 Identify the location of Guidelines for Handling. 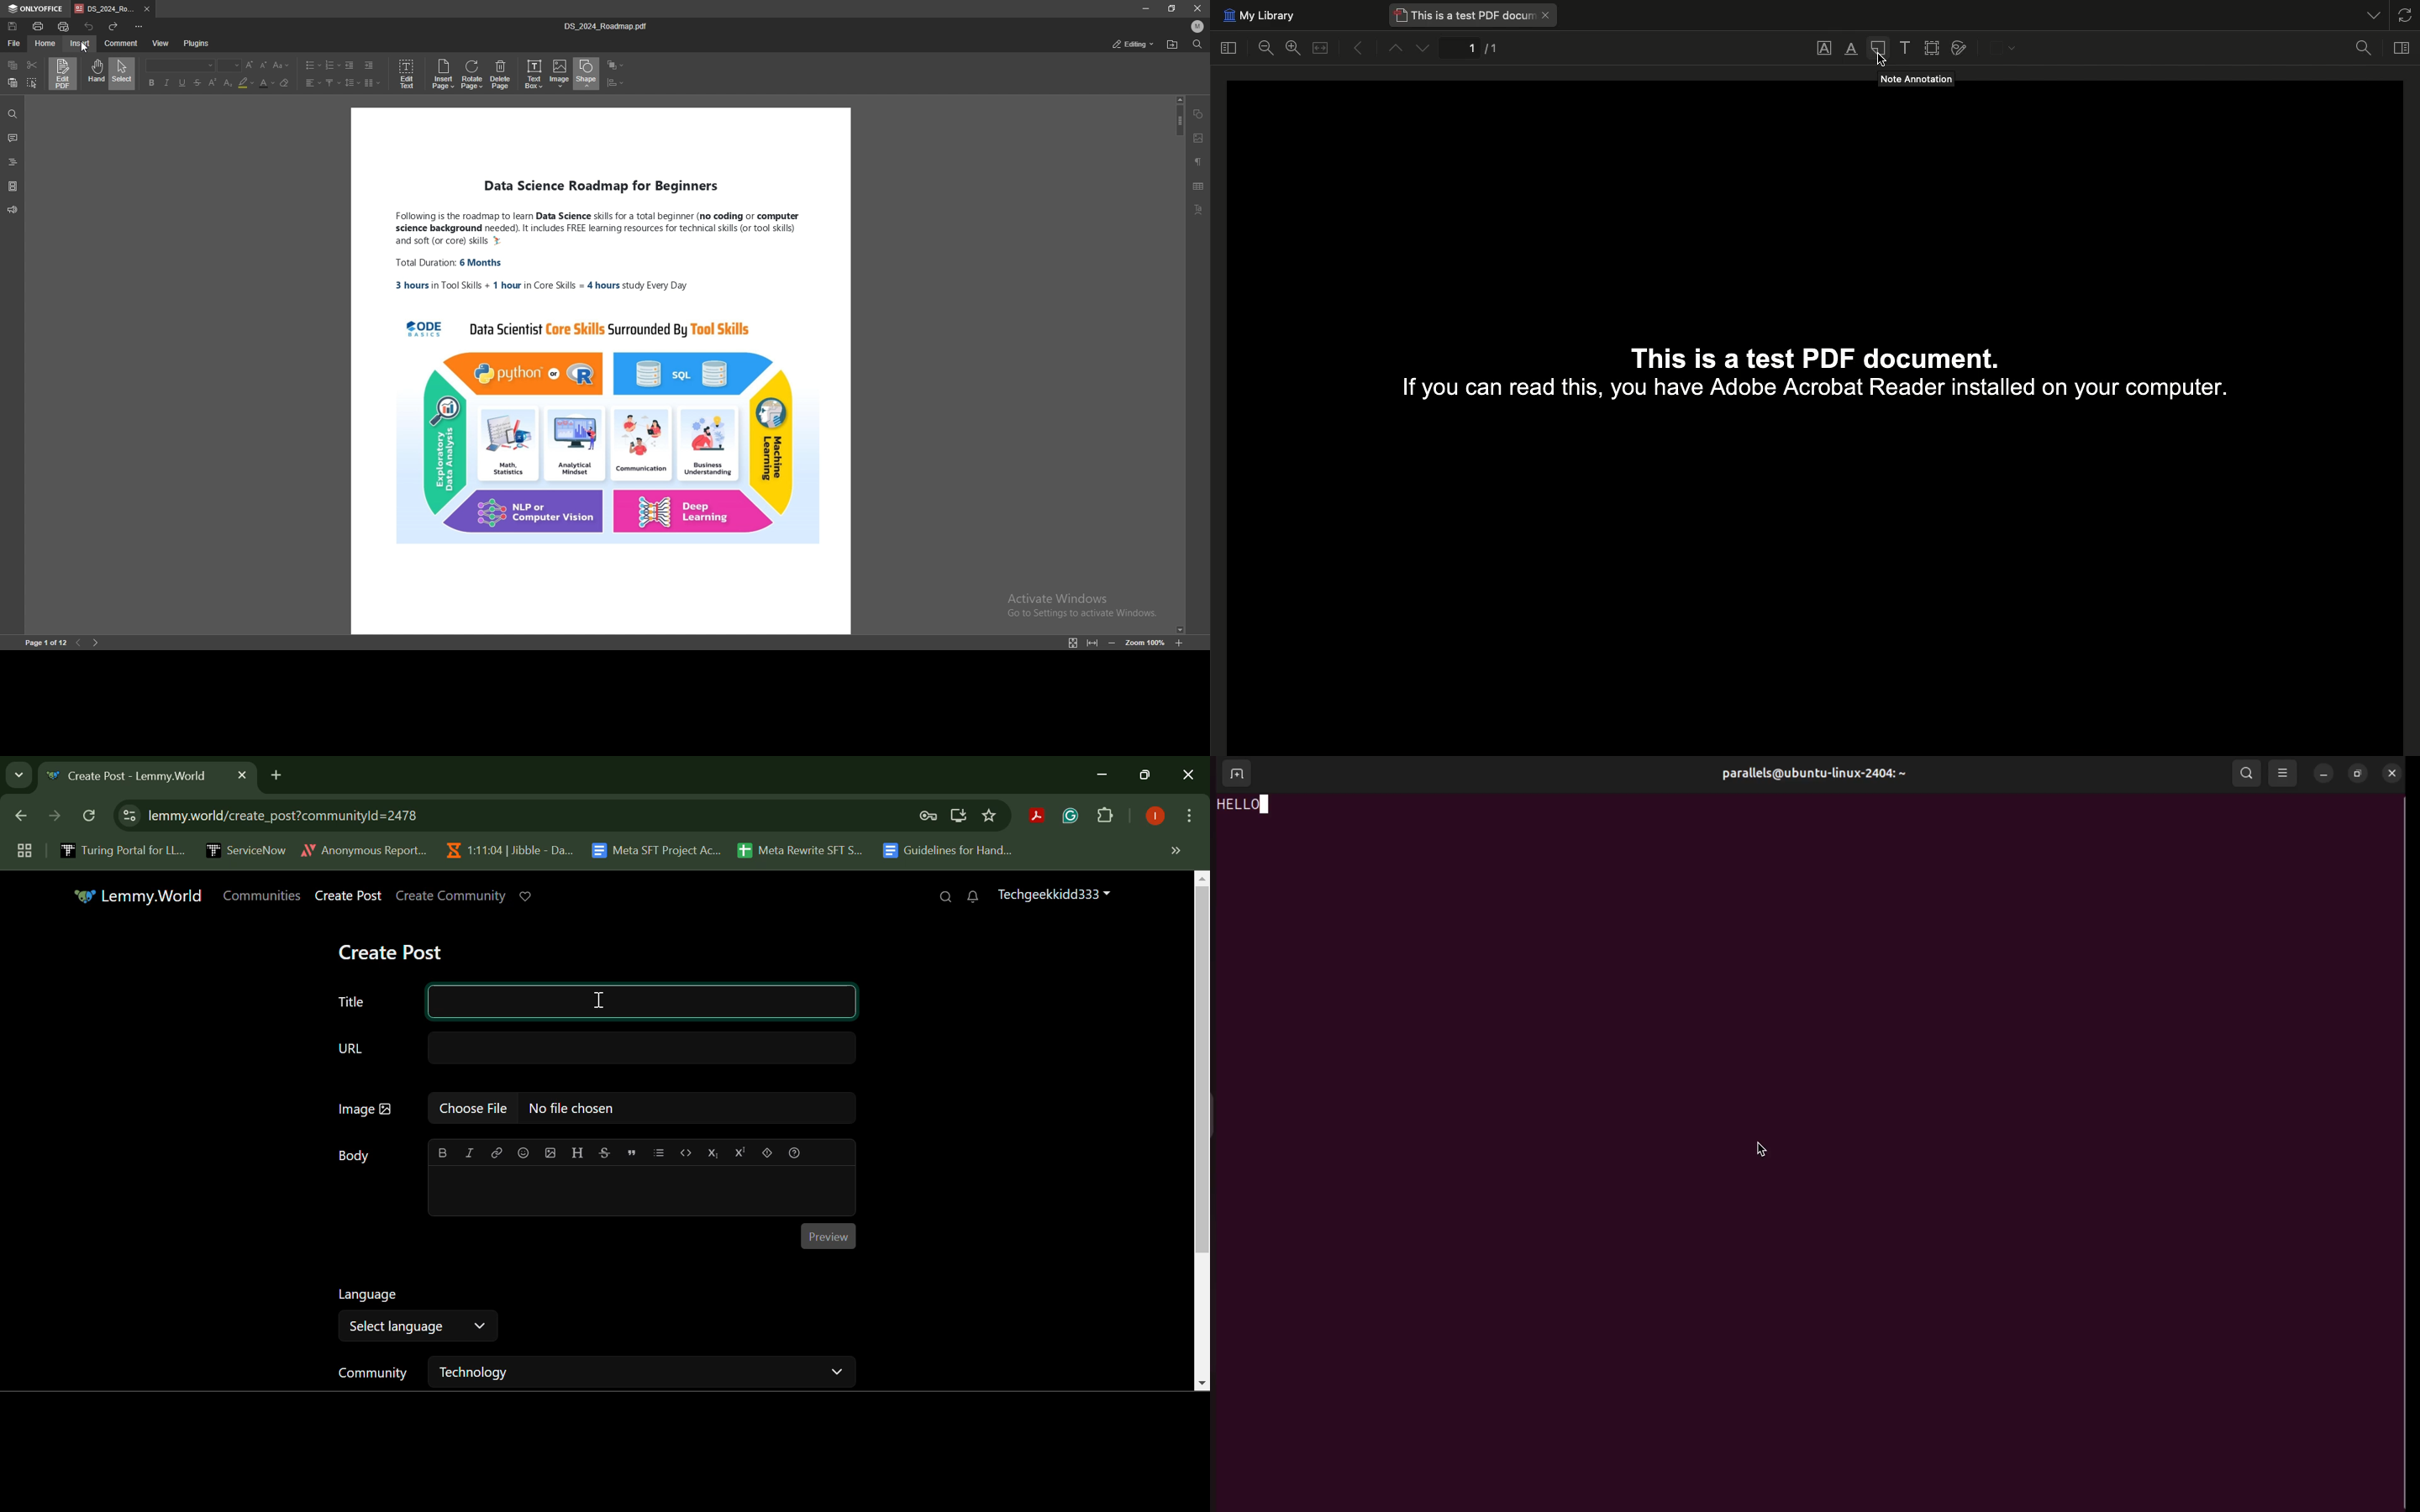
(949, 850).